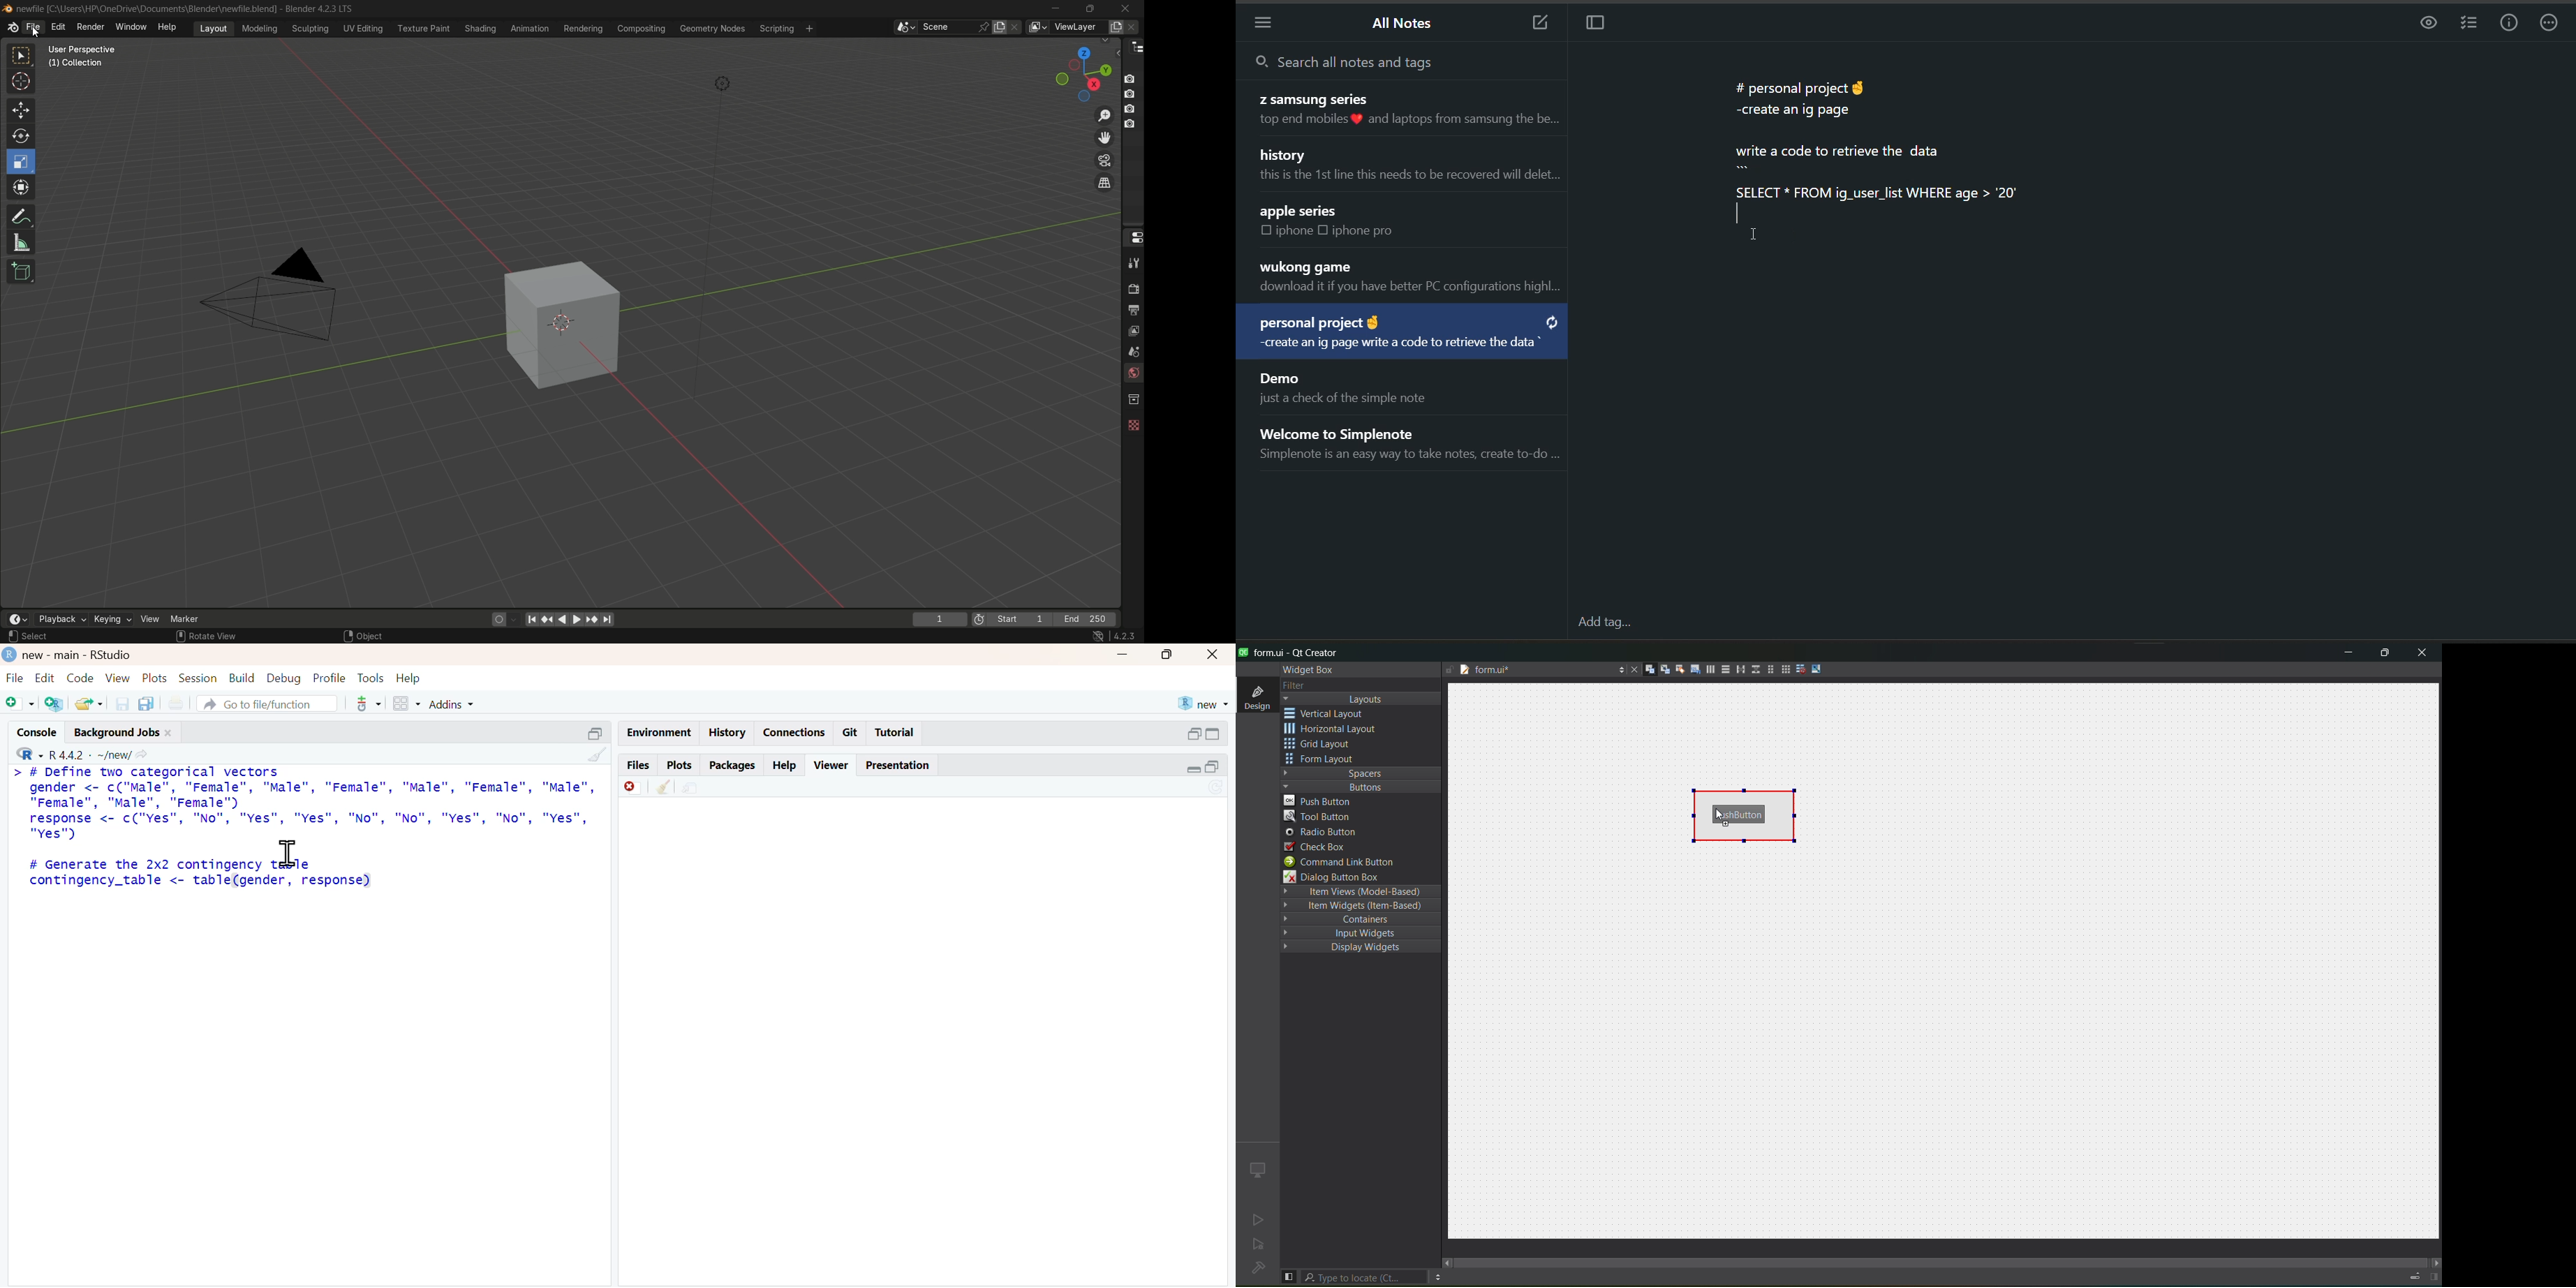 The width and height of the screenshot is (2576, 1288). I want to click on clean, so click(664, 787).